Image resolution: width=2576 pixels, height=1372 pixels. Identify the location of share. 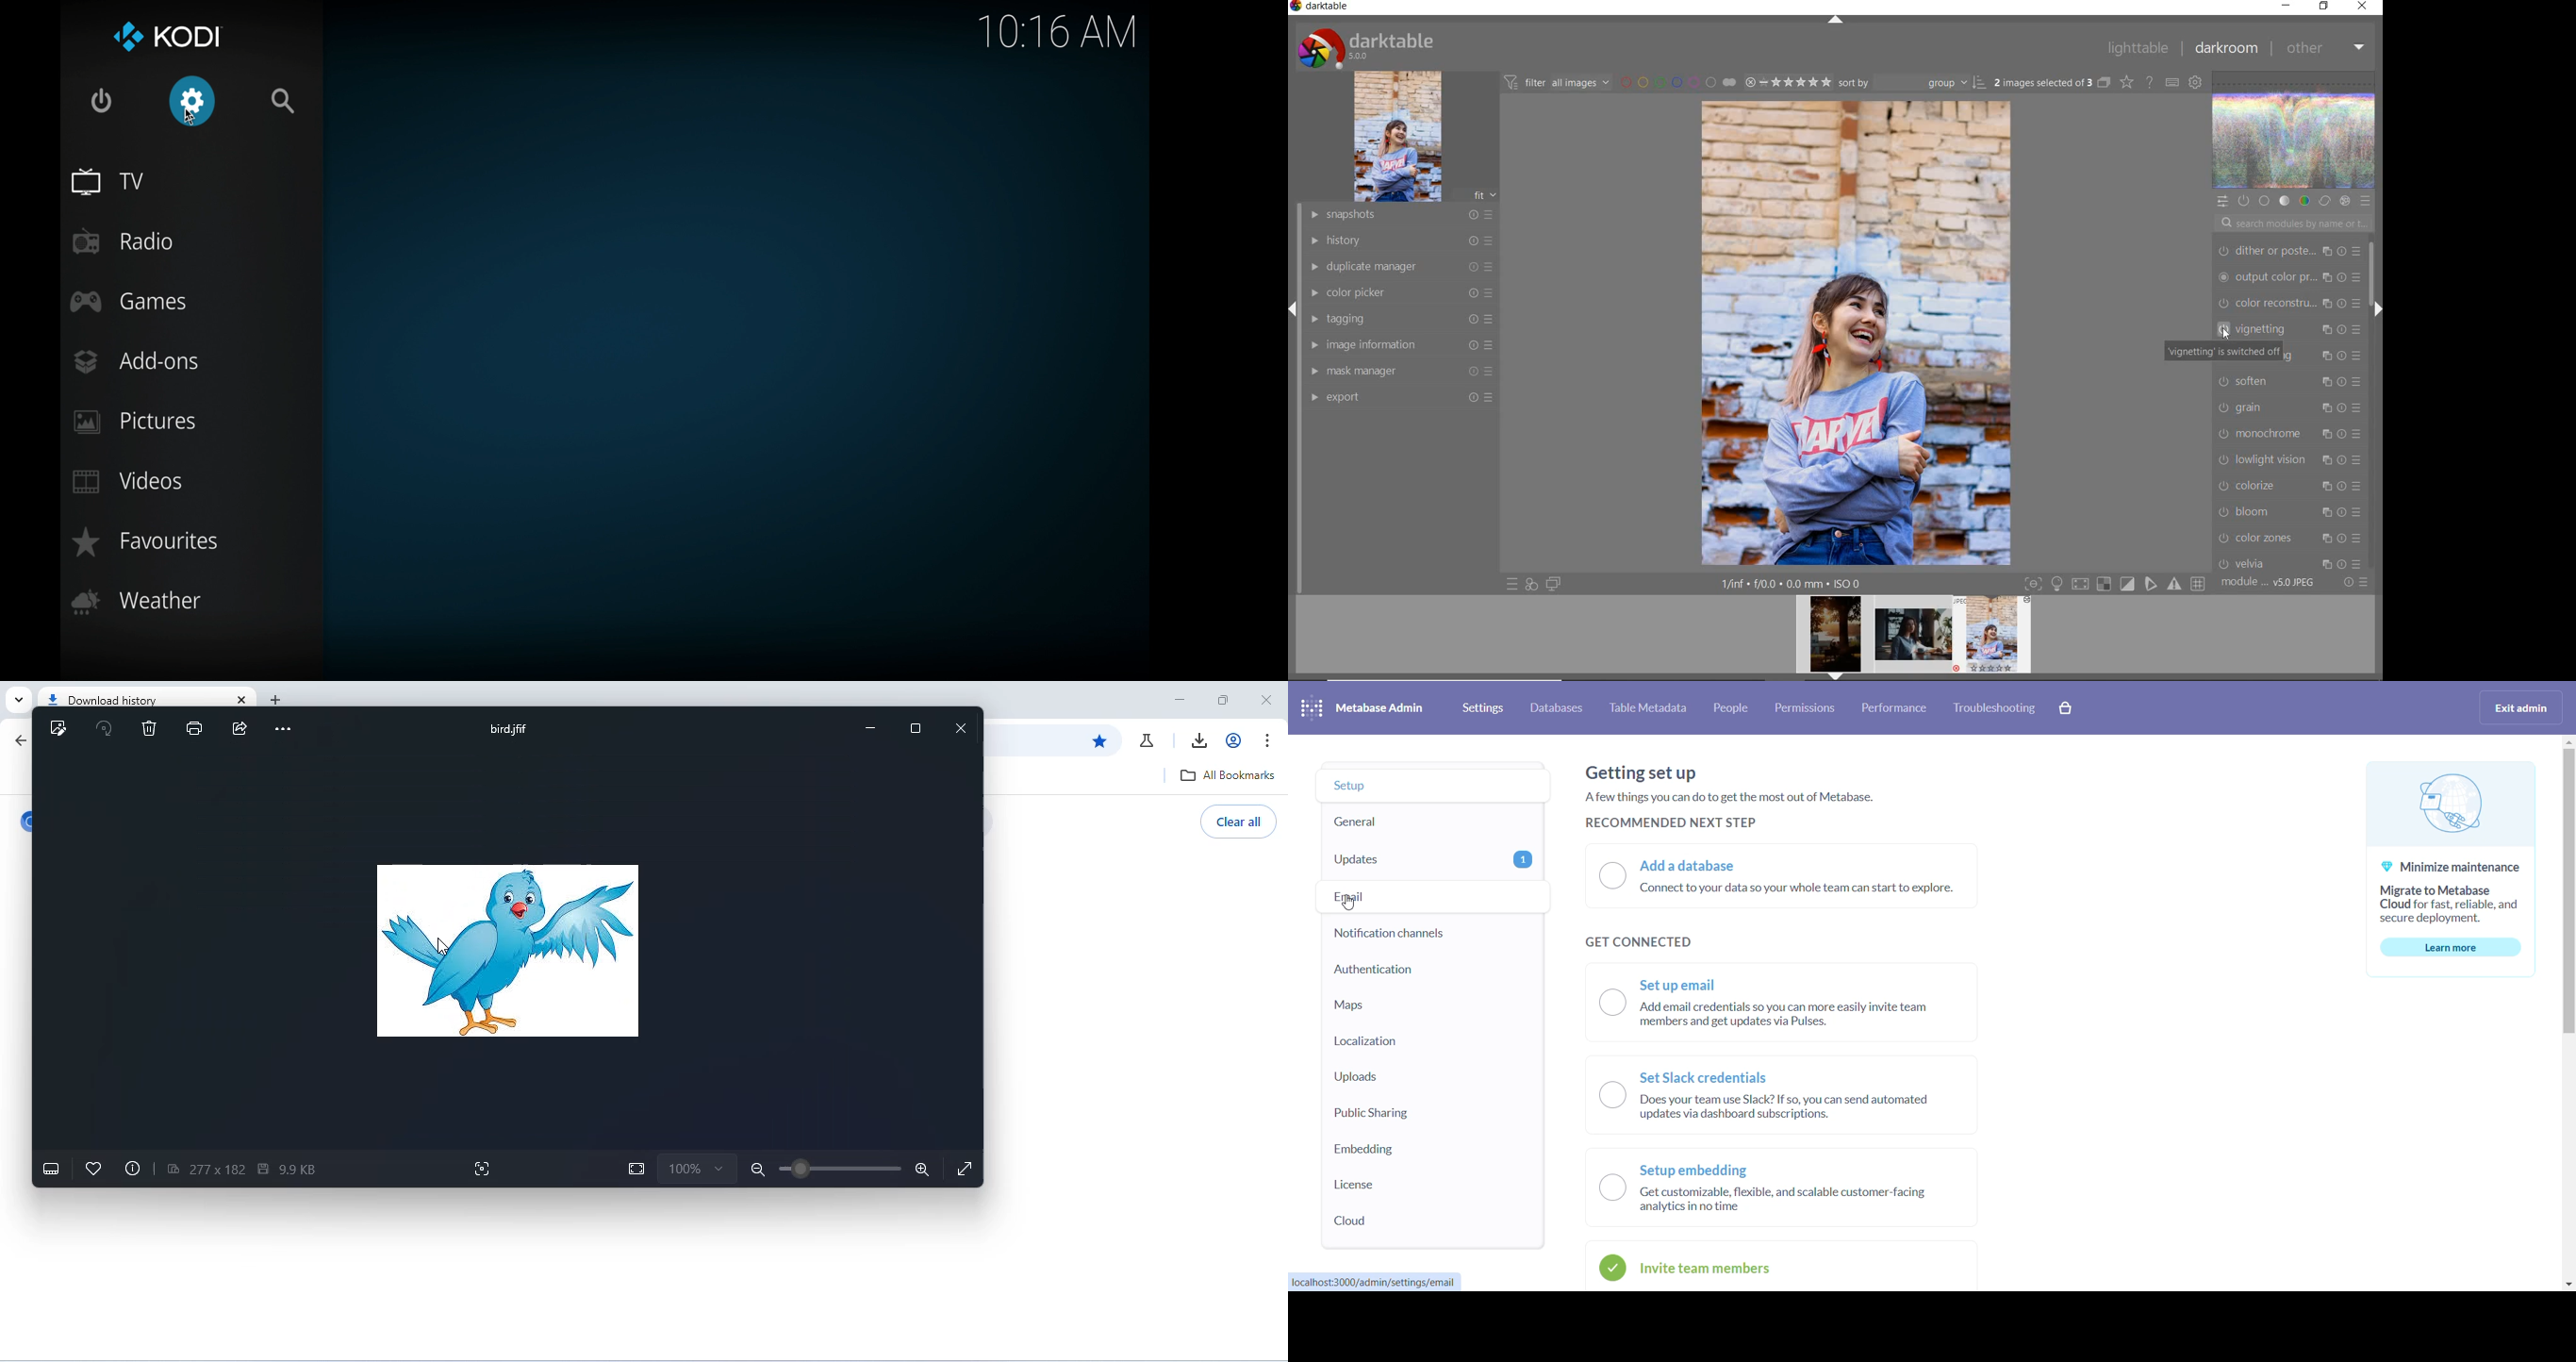
(243, 730).